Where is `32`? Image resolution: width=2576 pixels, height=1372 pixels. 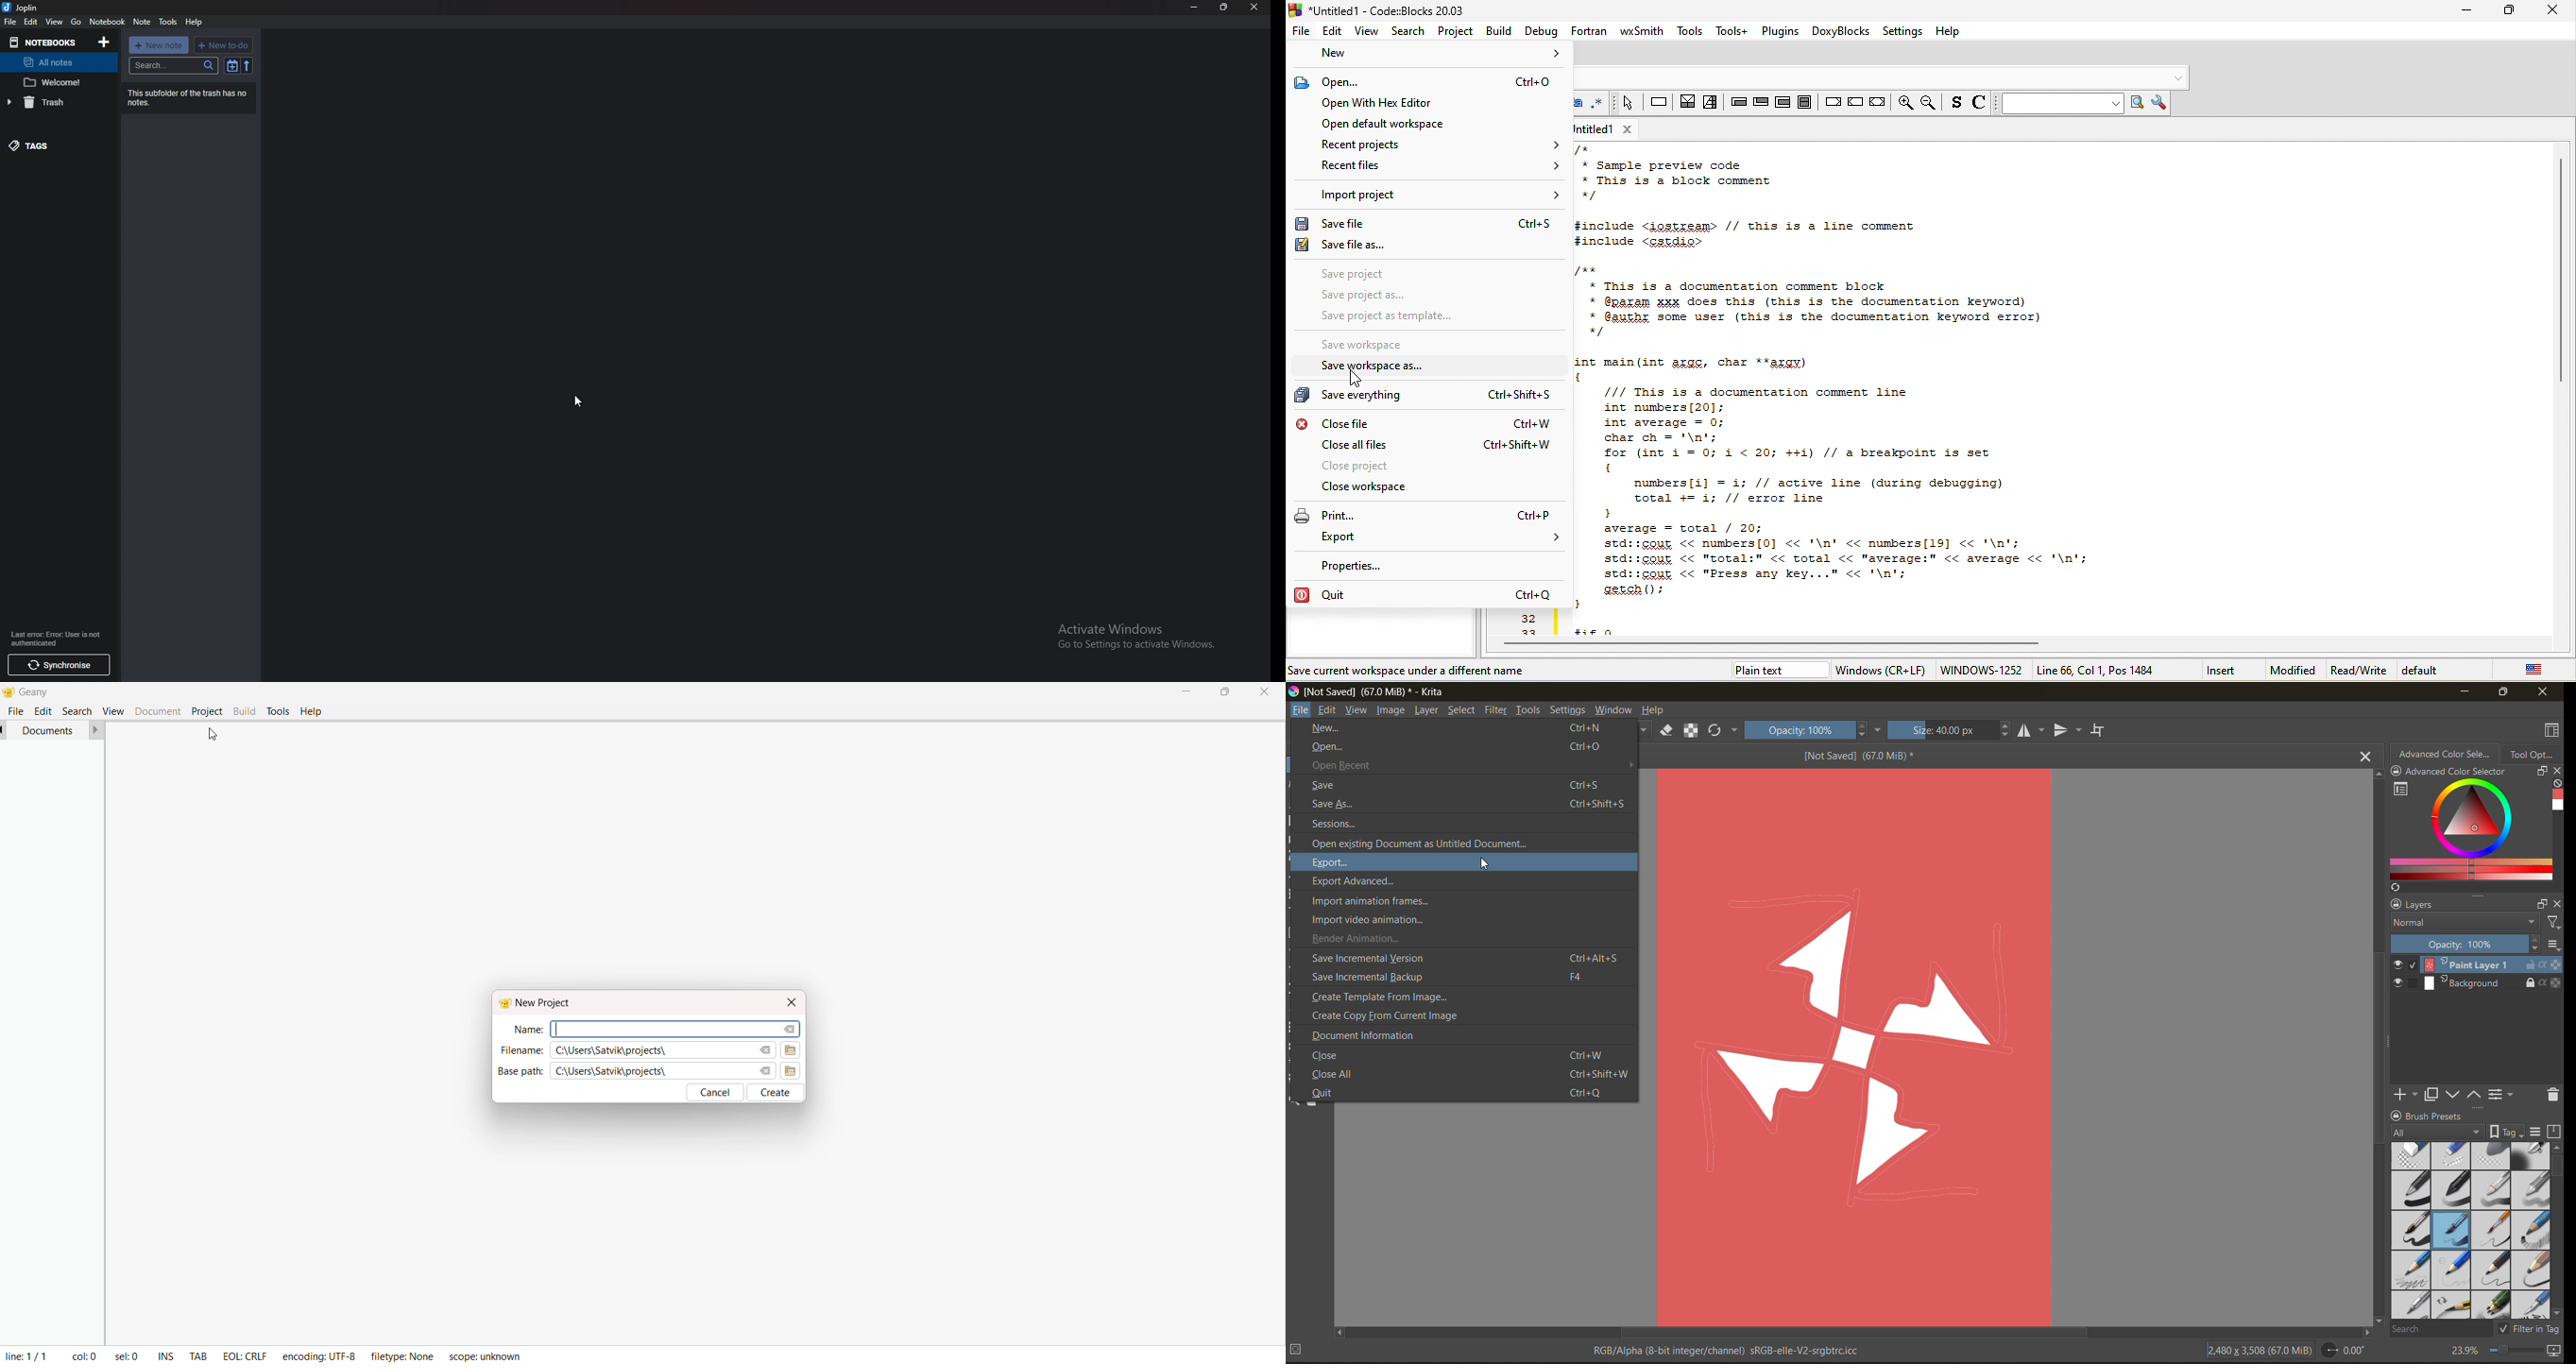 32 is located at coordinates (1527, 619).